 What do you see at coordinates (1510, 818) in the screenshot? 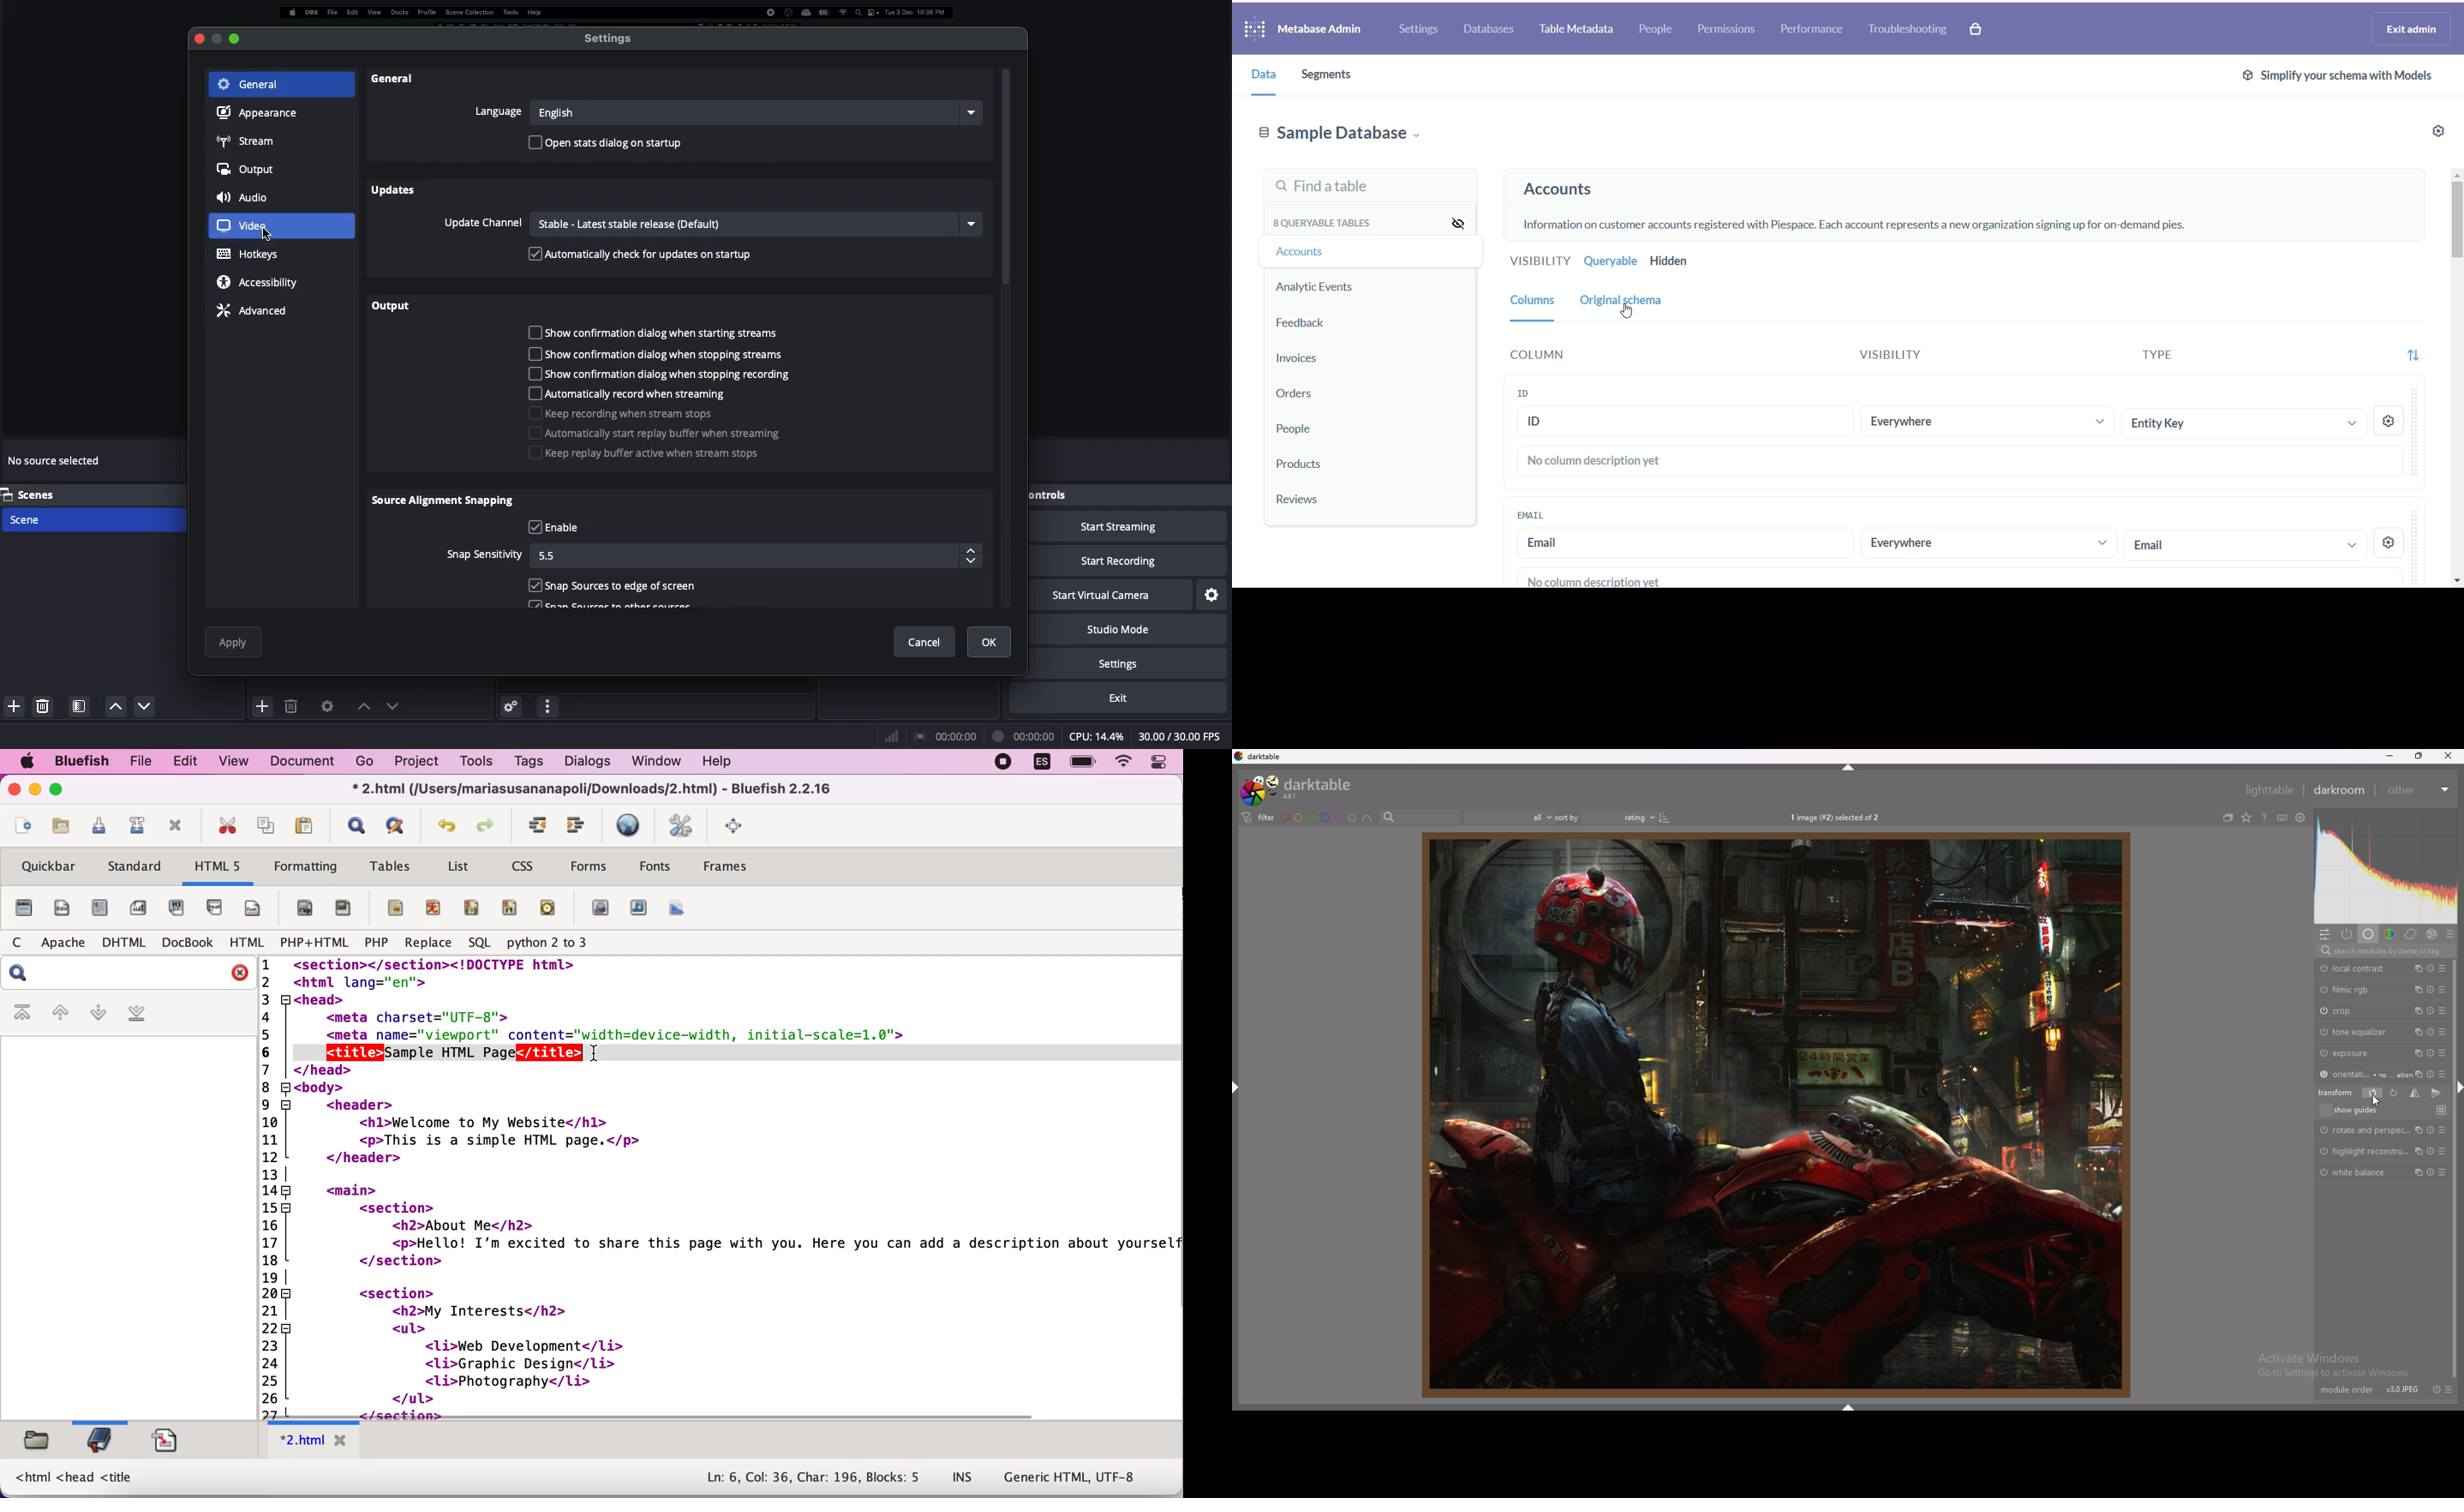
I see `filter by images rating` at bounding box center [1510, 818].